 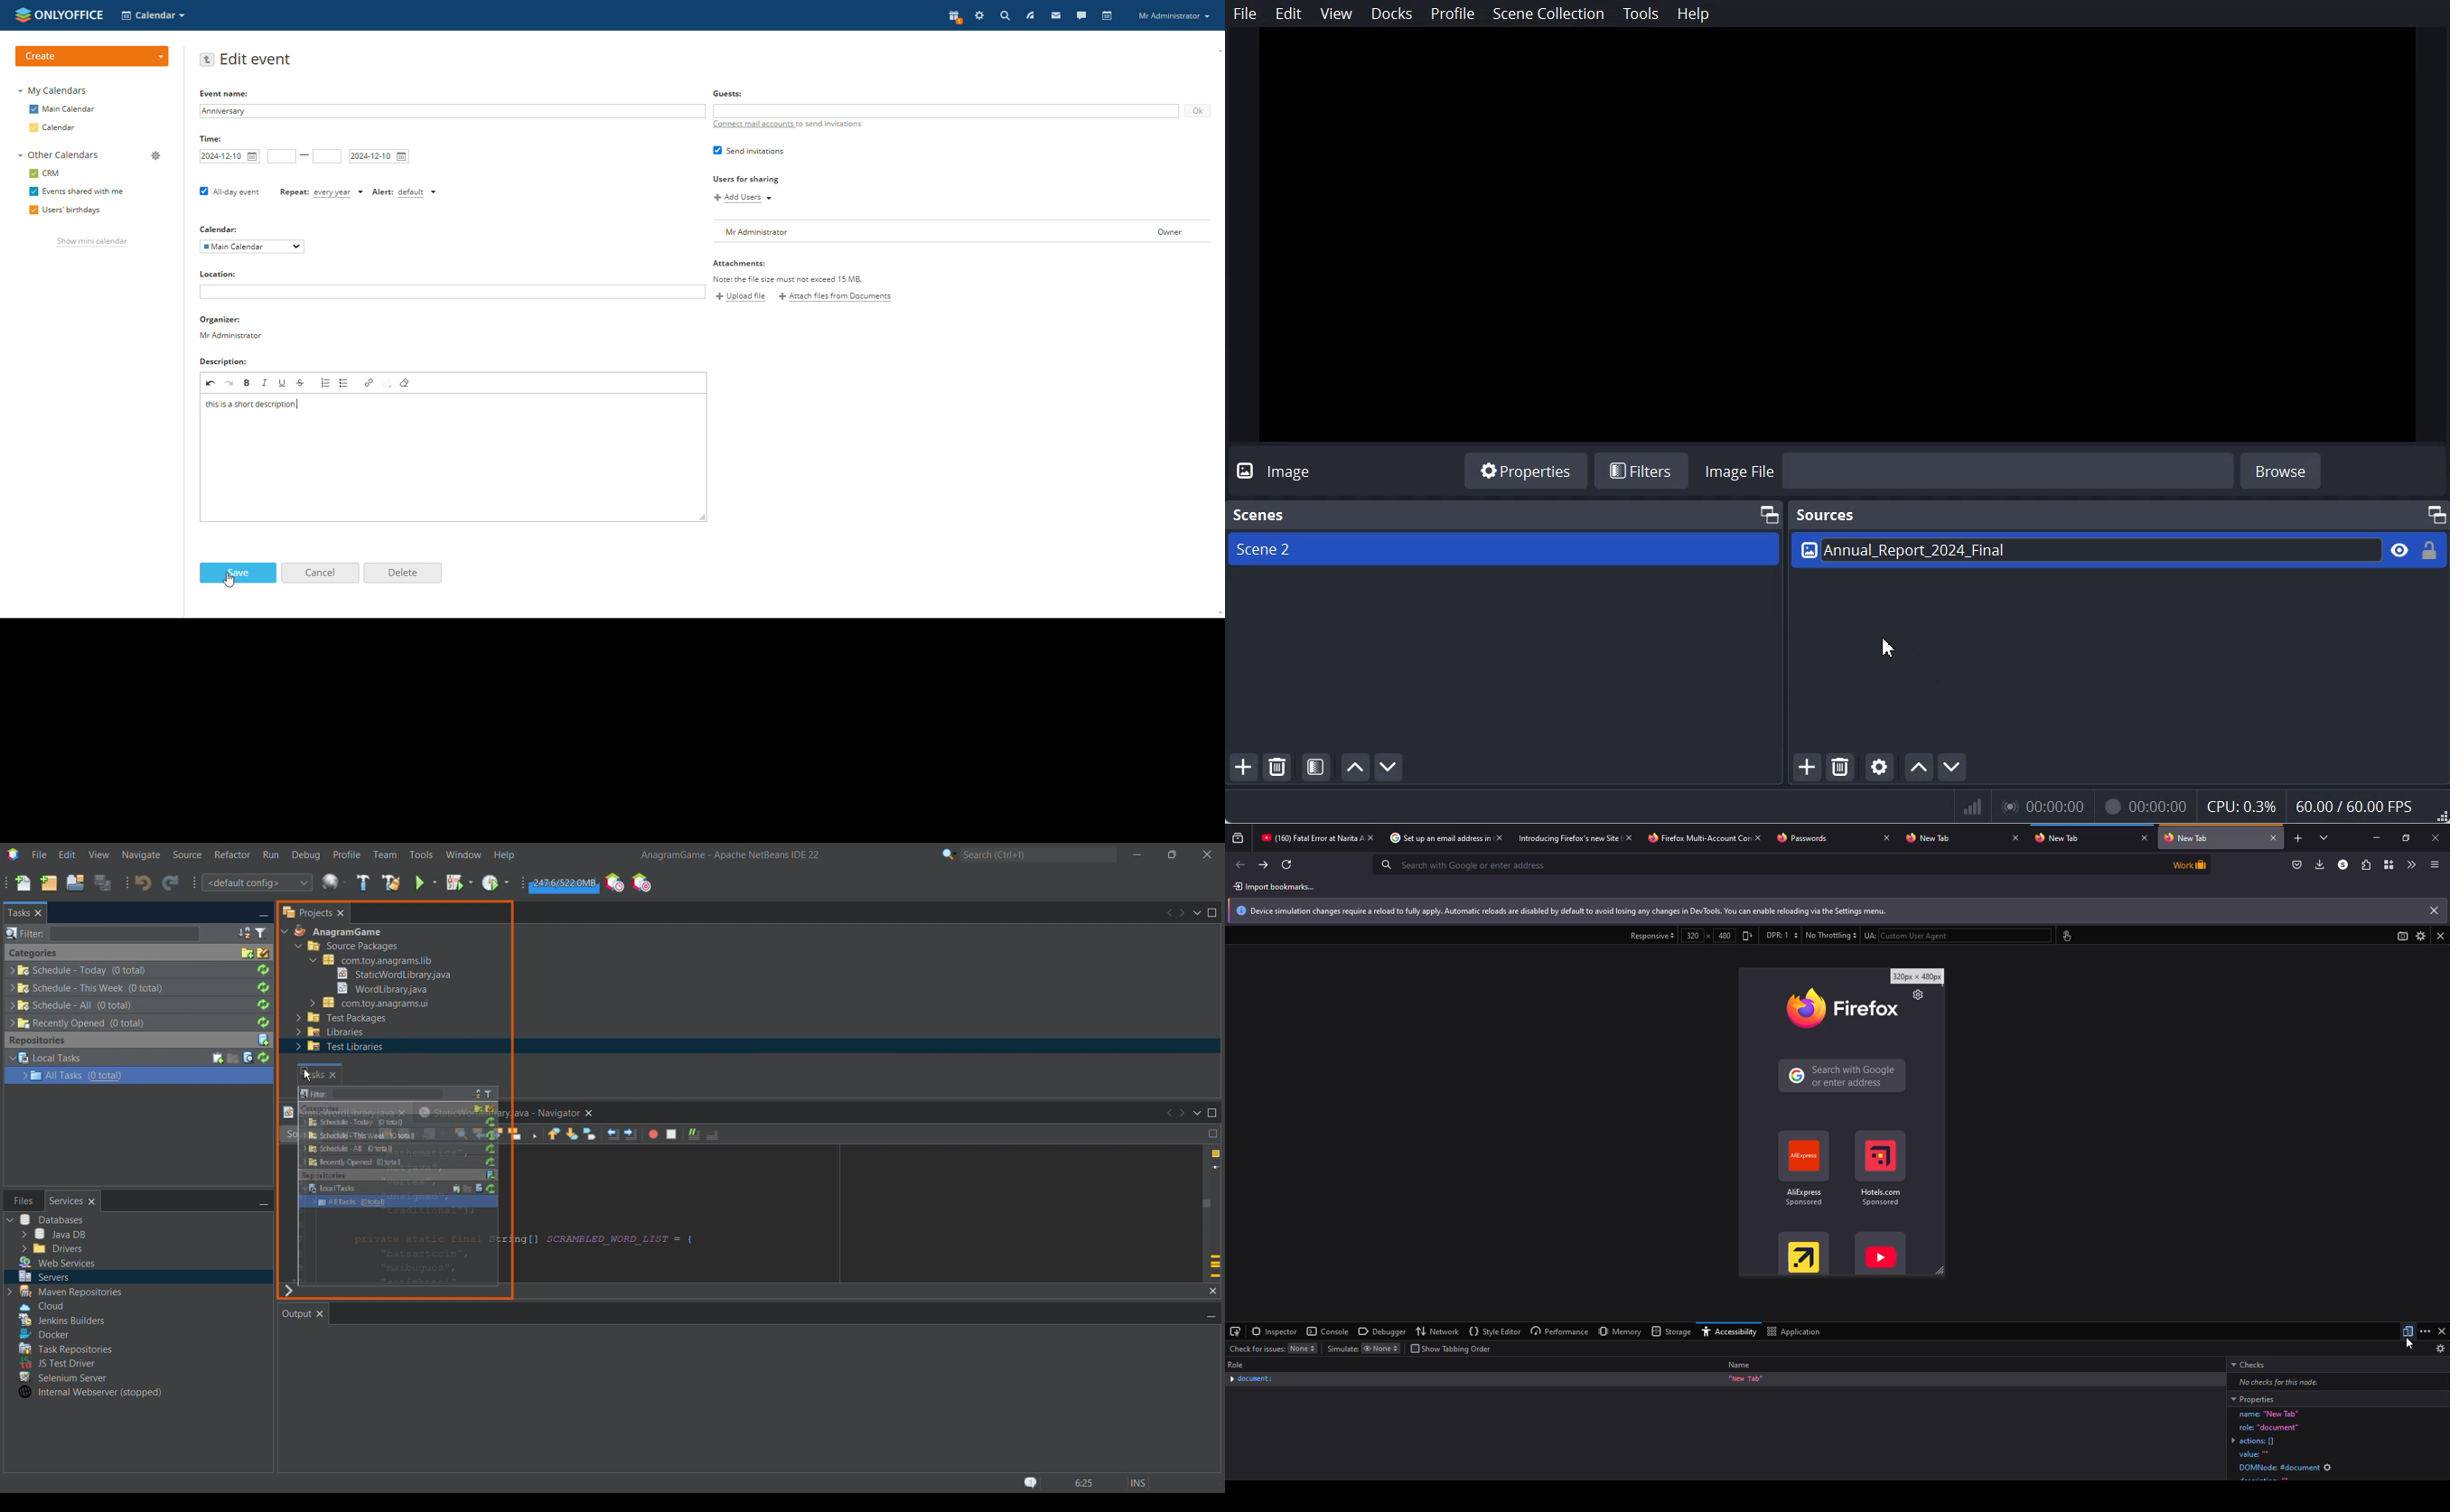 What do you see at coordinates (1496, 1332) in the screenshot?
I see `style editor` at bounding box center [1496, 1332].